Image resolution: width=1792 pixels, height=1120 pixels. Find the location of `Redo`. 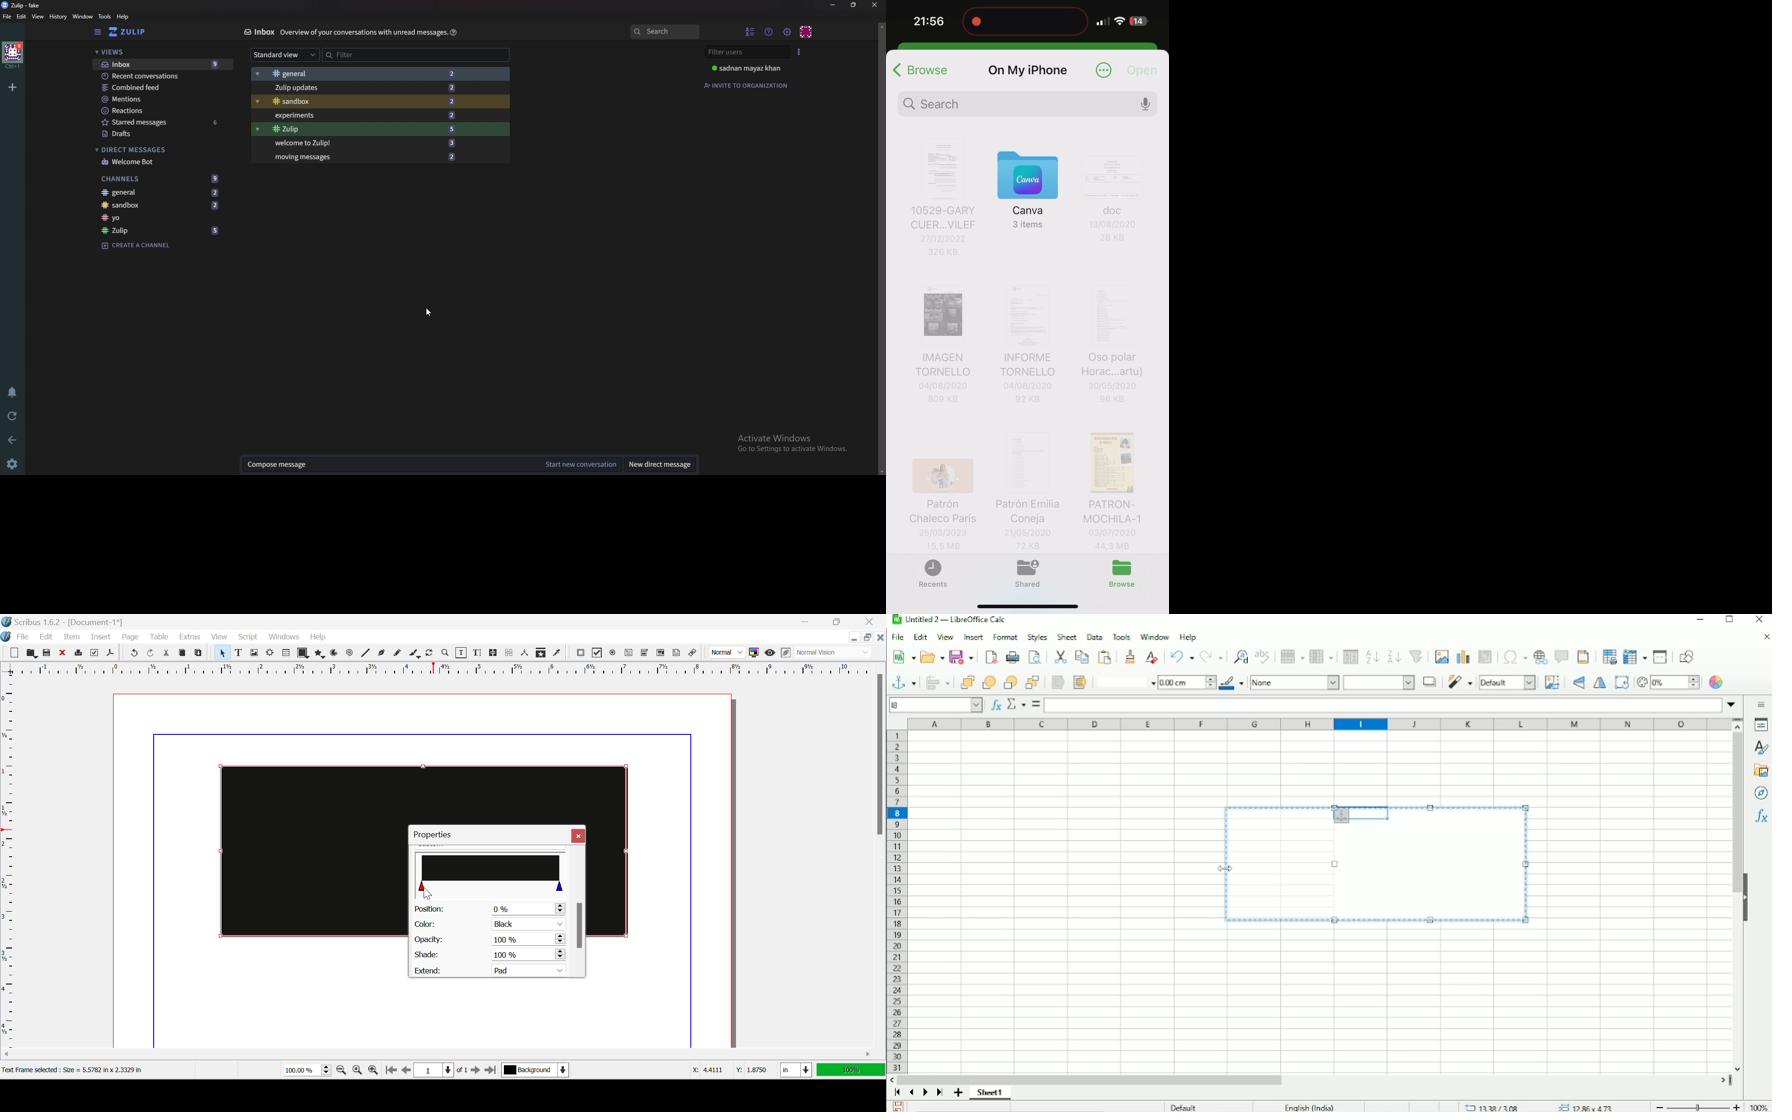

Redo is located at coordinates (150, 654).